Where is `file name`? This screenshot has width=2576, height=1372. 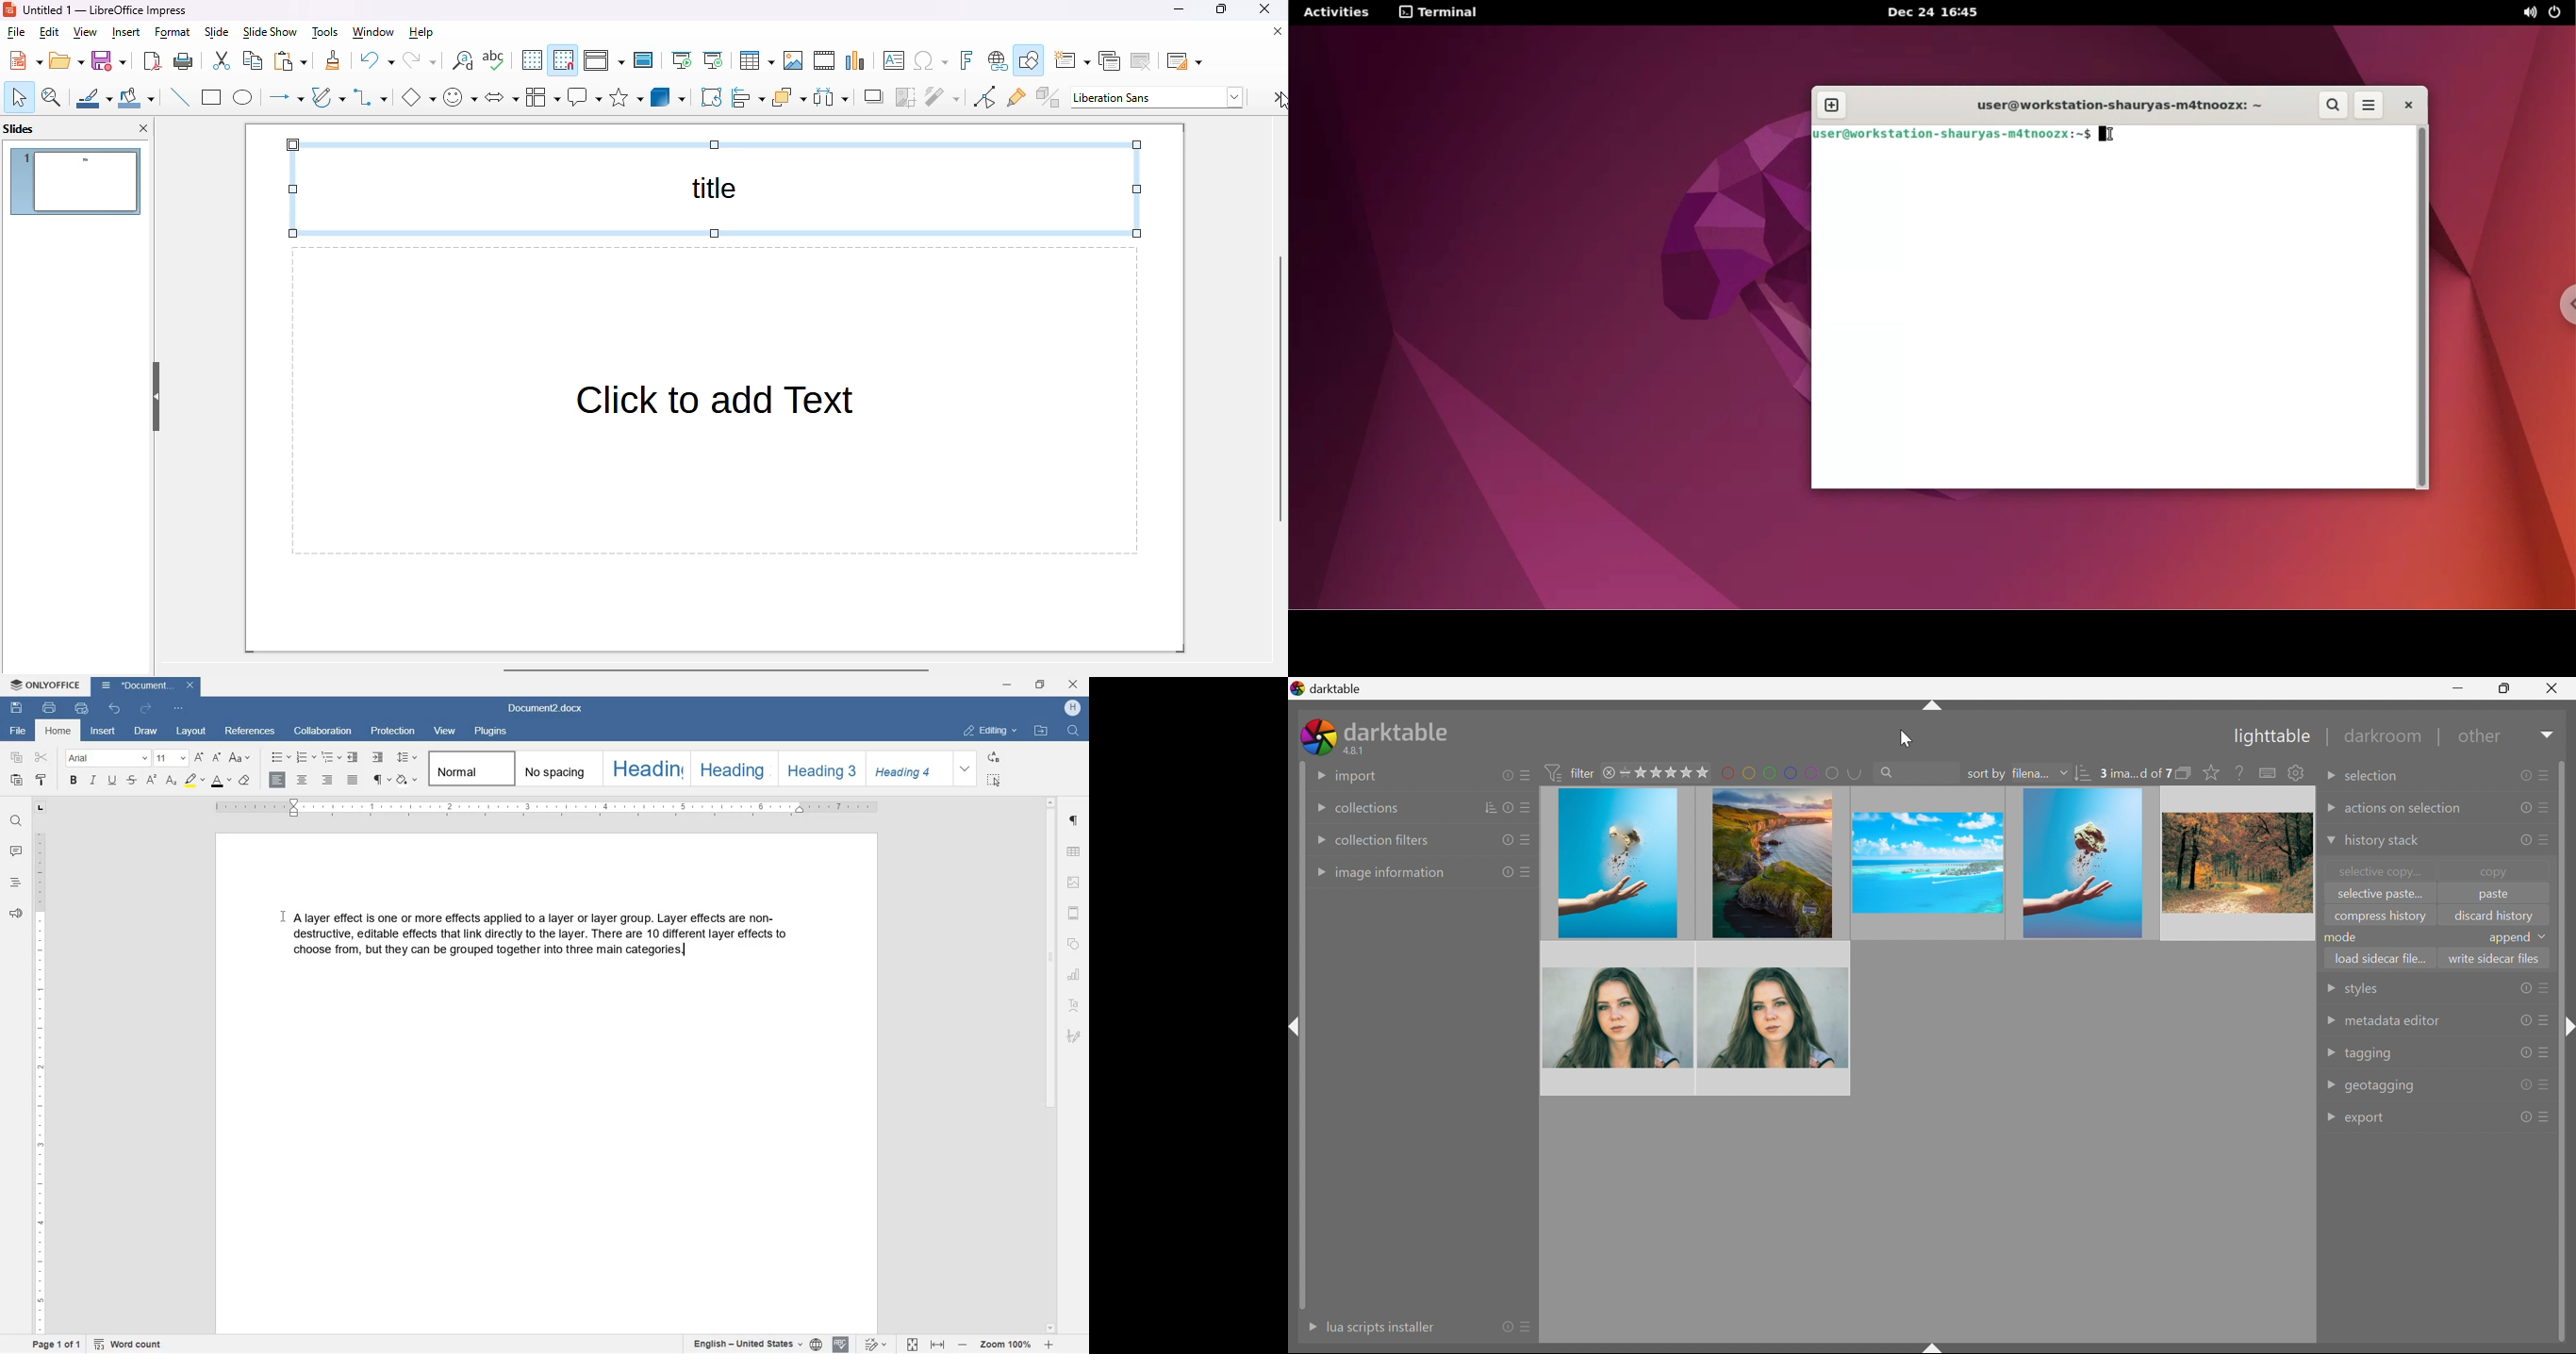 file name is located at coordinates (549, 710).